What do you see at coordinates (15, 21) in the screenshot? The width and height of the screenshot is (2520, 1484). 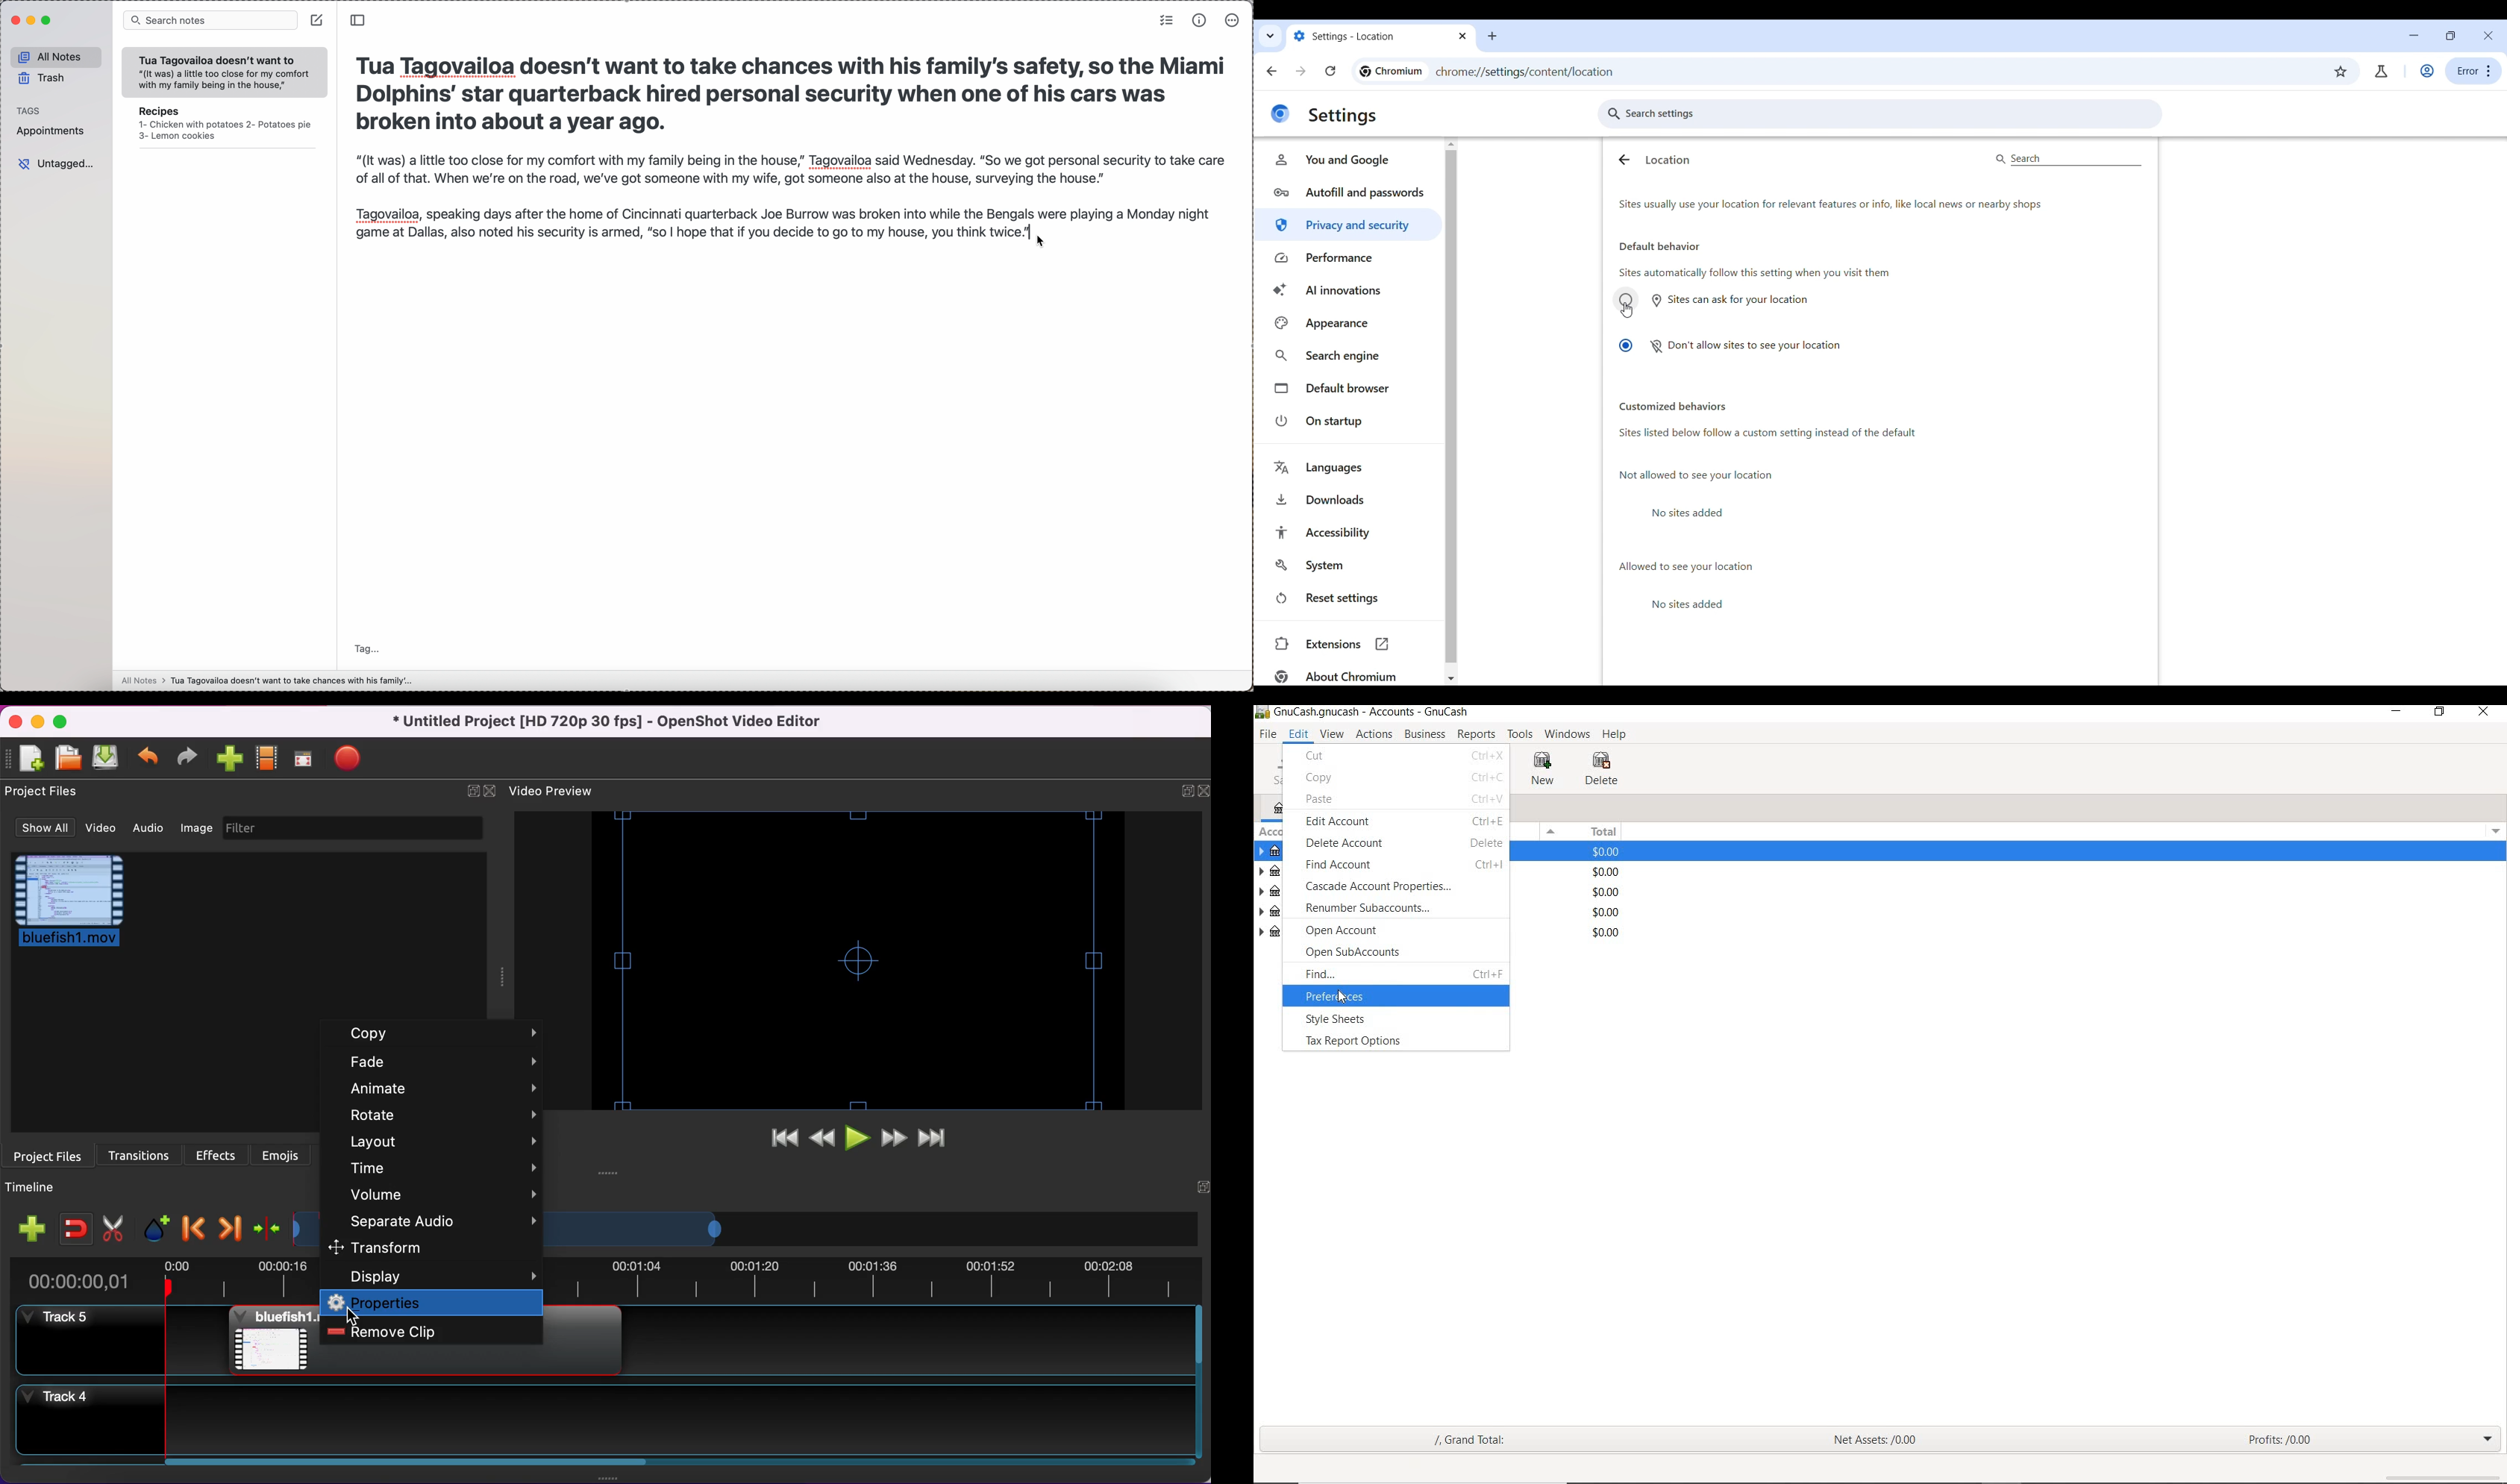 I see `close app` at bounding box center [15, 21].